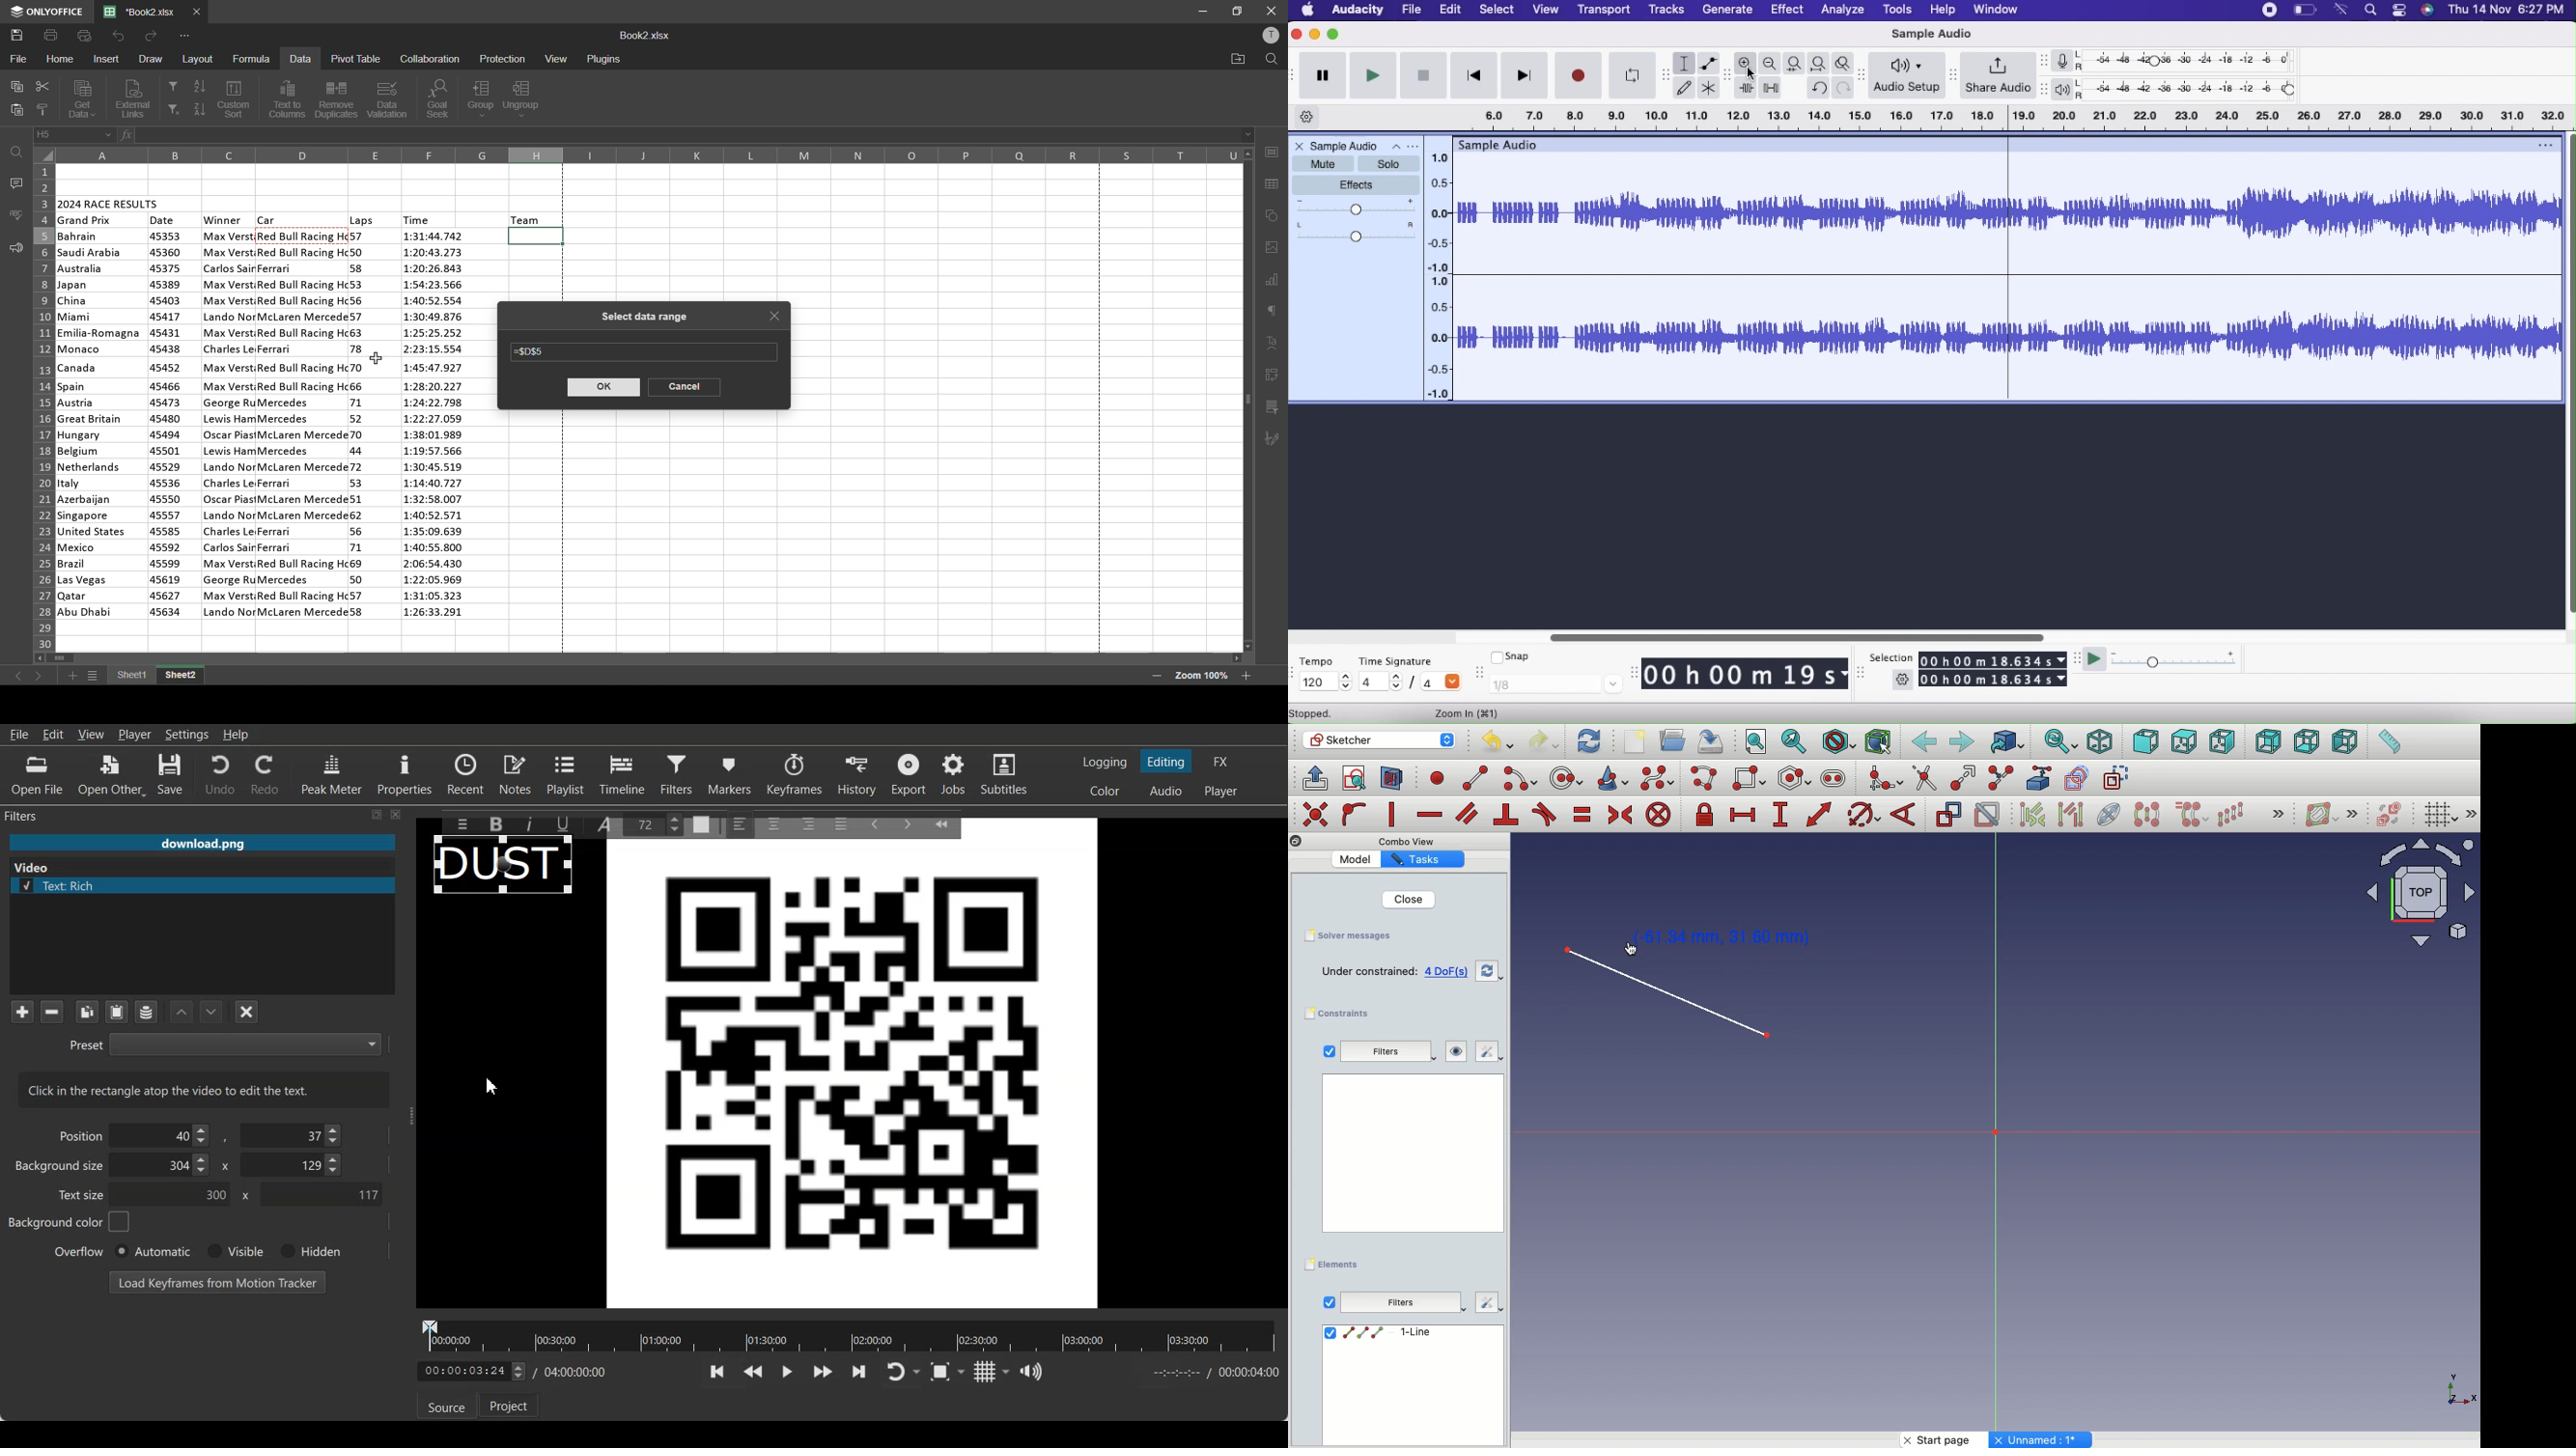 Image resolution: width=2576 pixels, height=1456 pixels. What do you see at coordinates (1844, 88) in the screenshot?
I see `Redo` at bounding box center [1844, 88].